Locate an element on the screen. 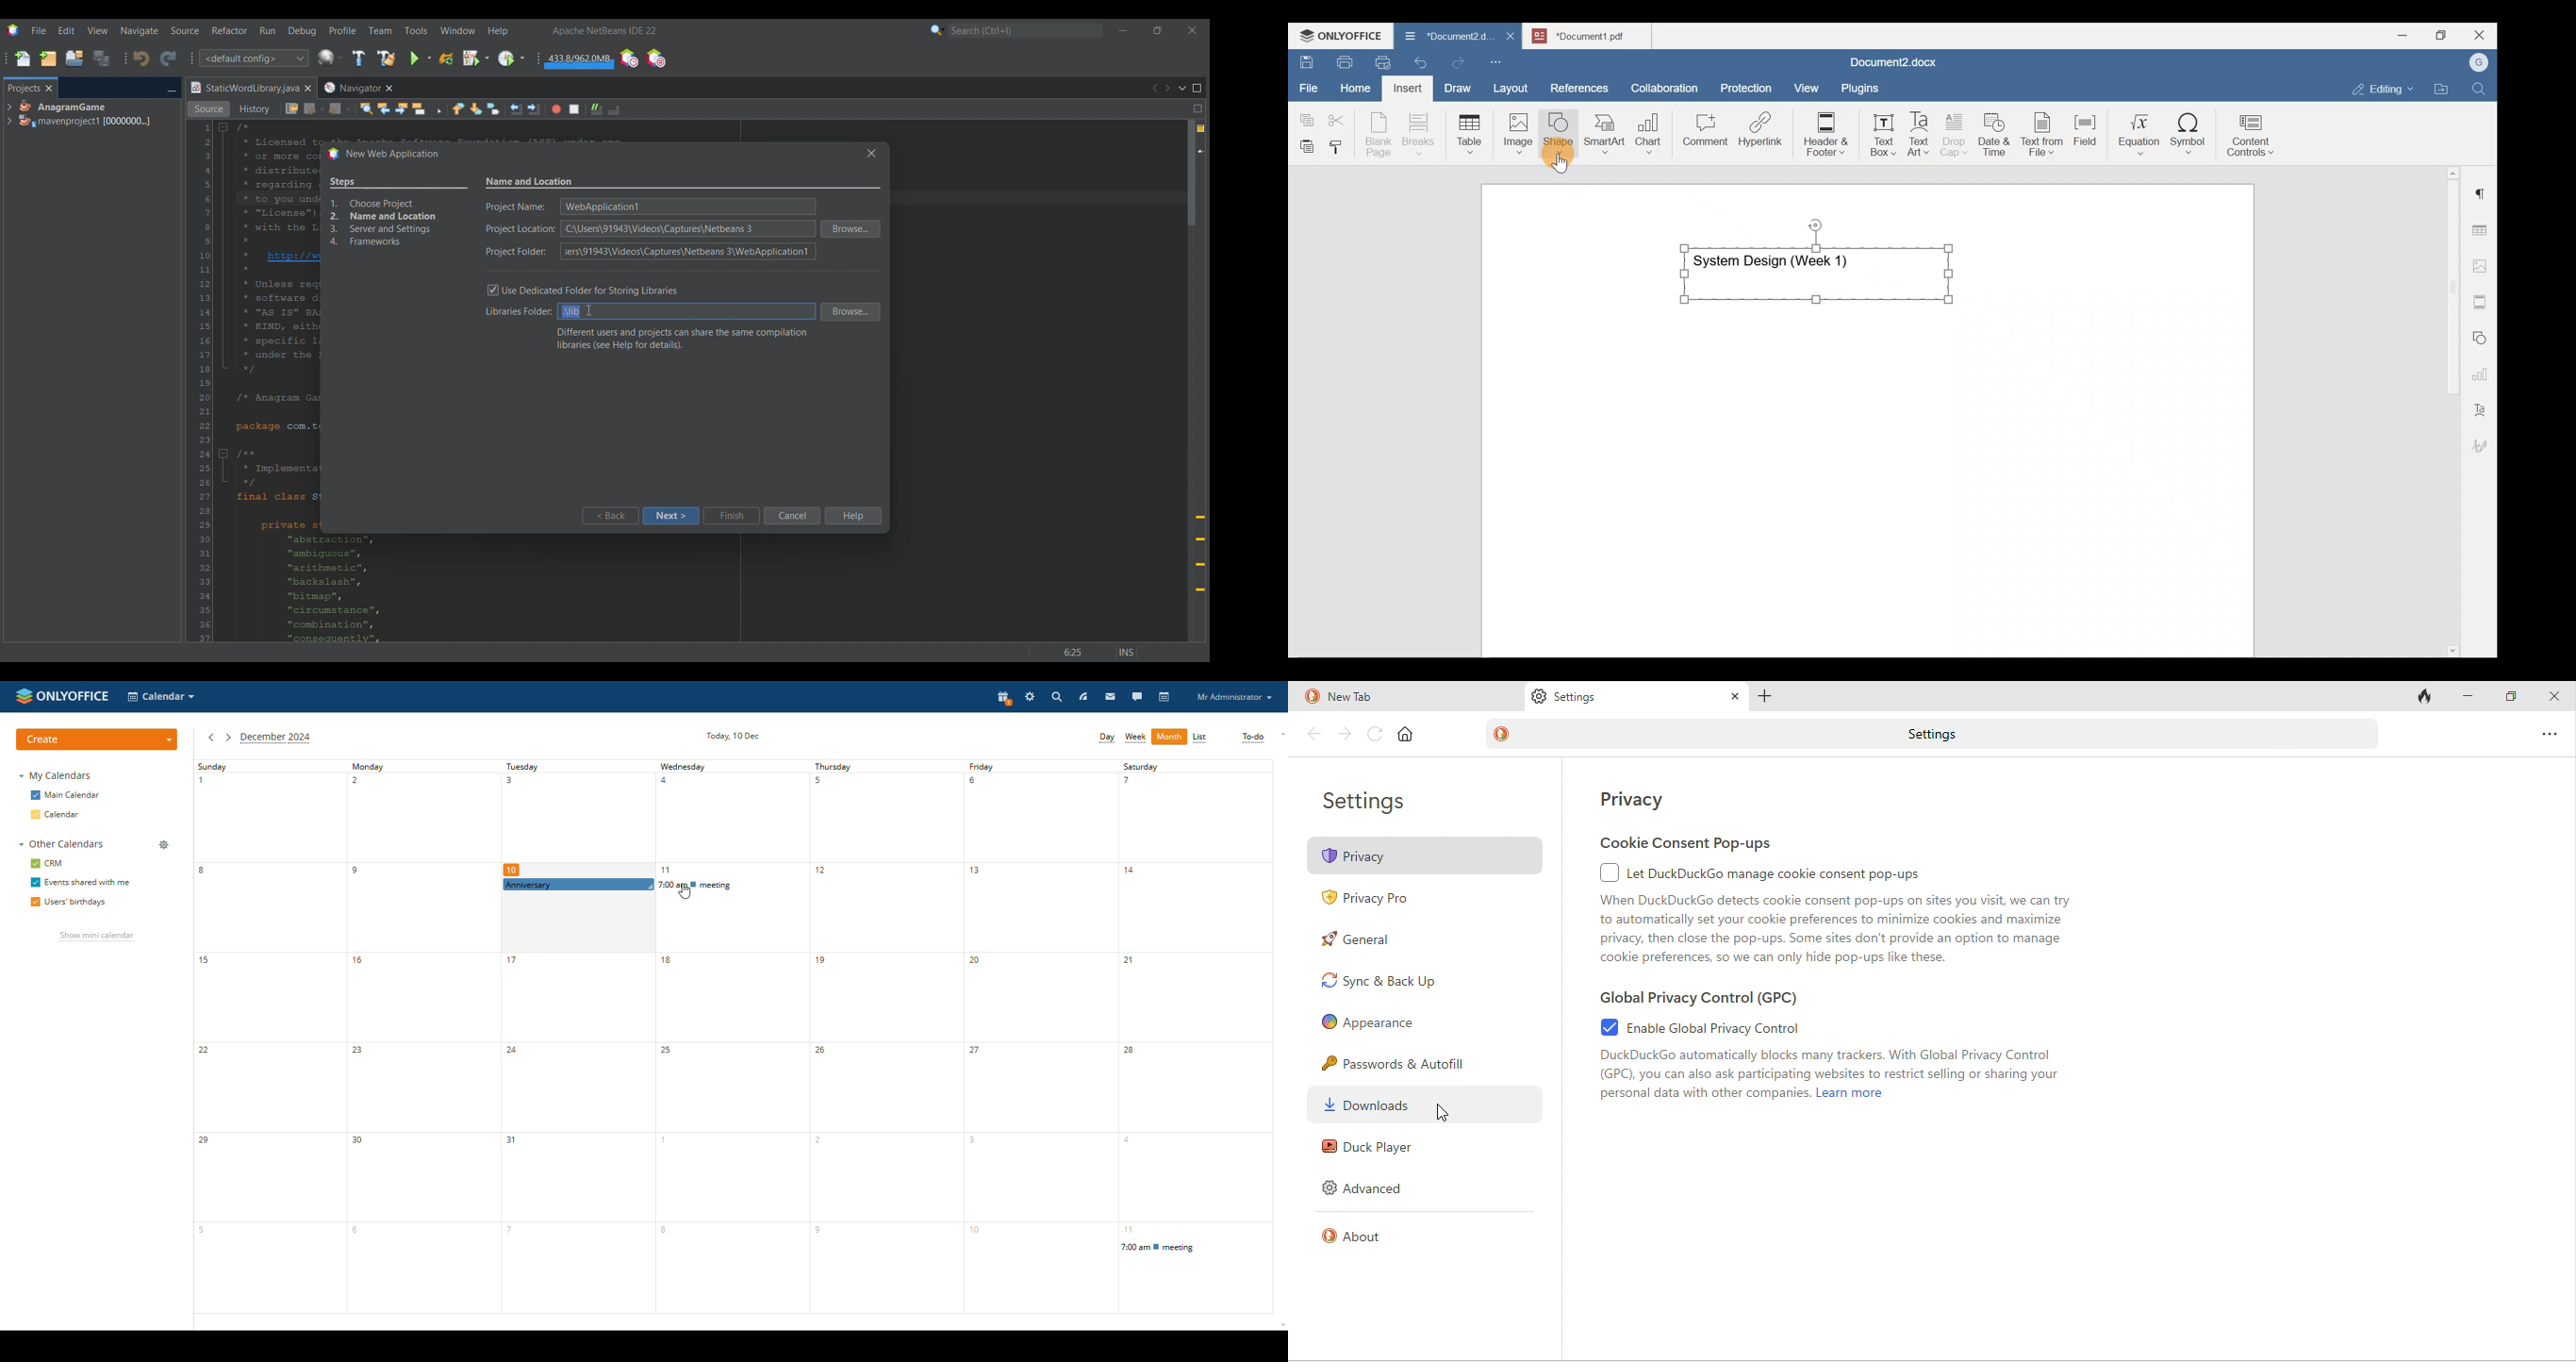 This screenshot has height=1372, width=2576. Content controls is located at coordinates (2253, 139).